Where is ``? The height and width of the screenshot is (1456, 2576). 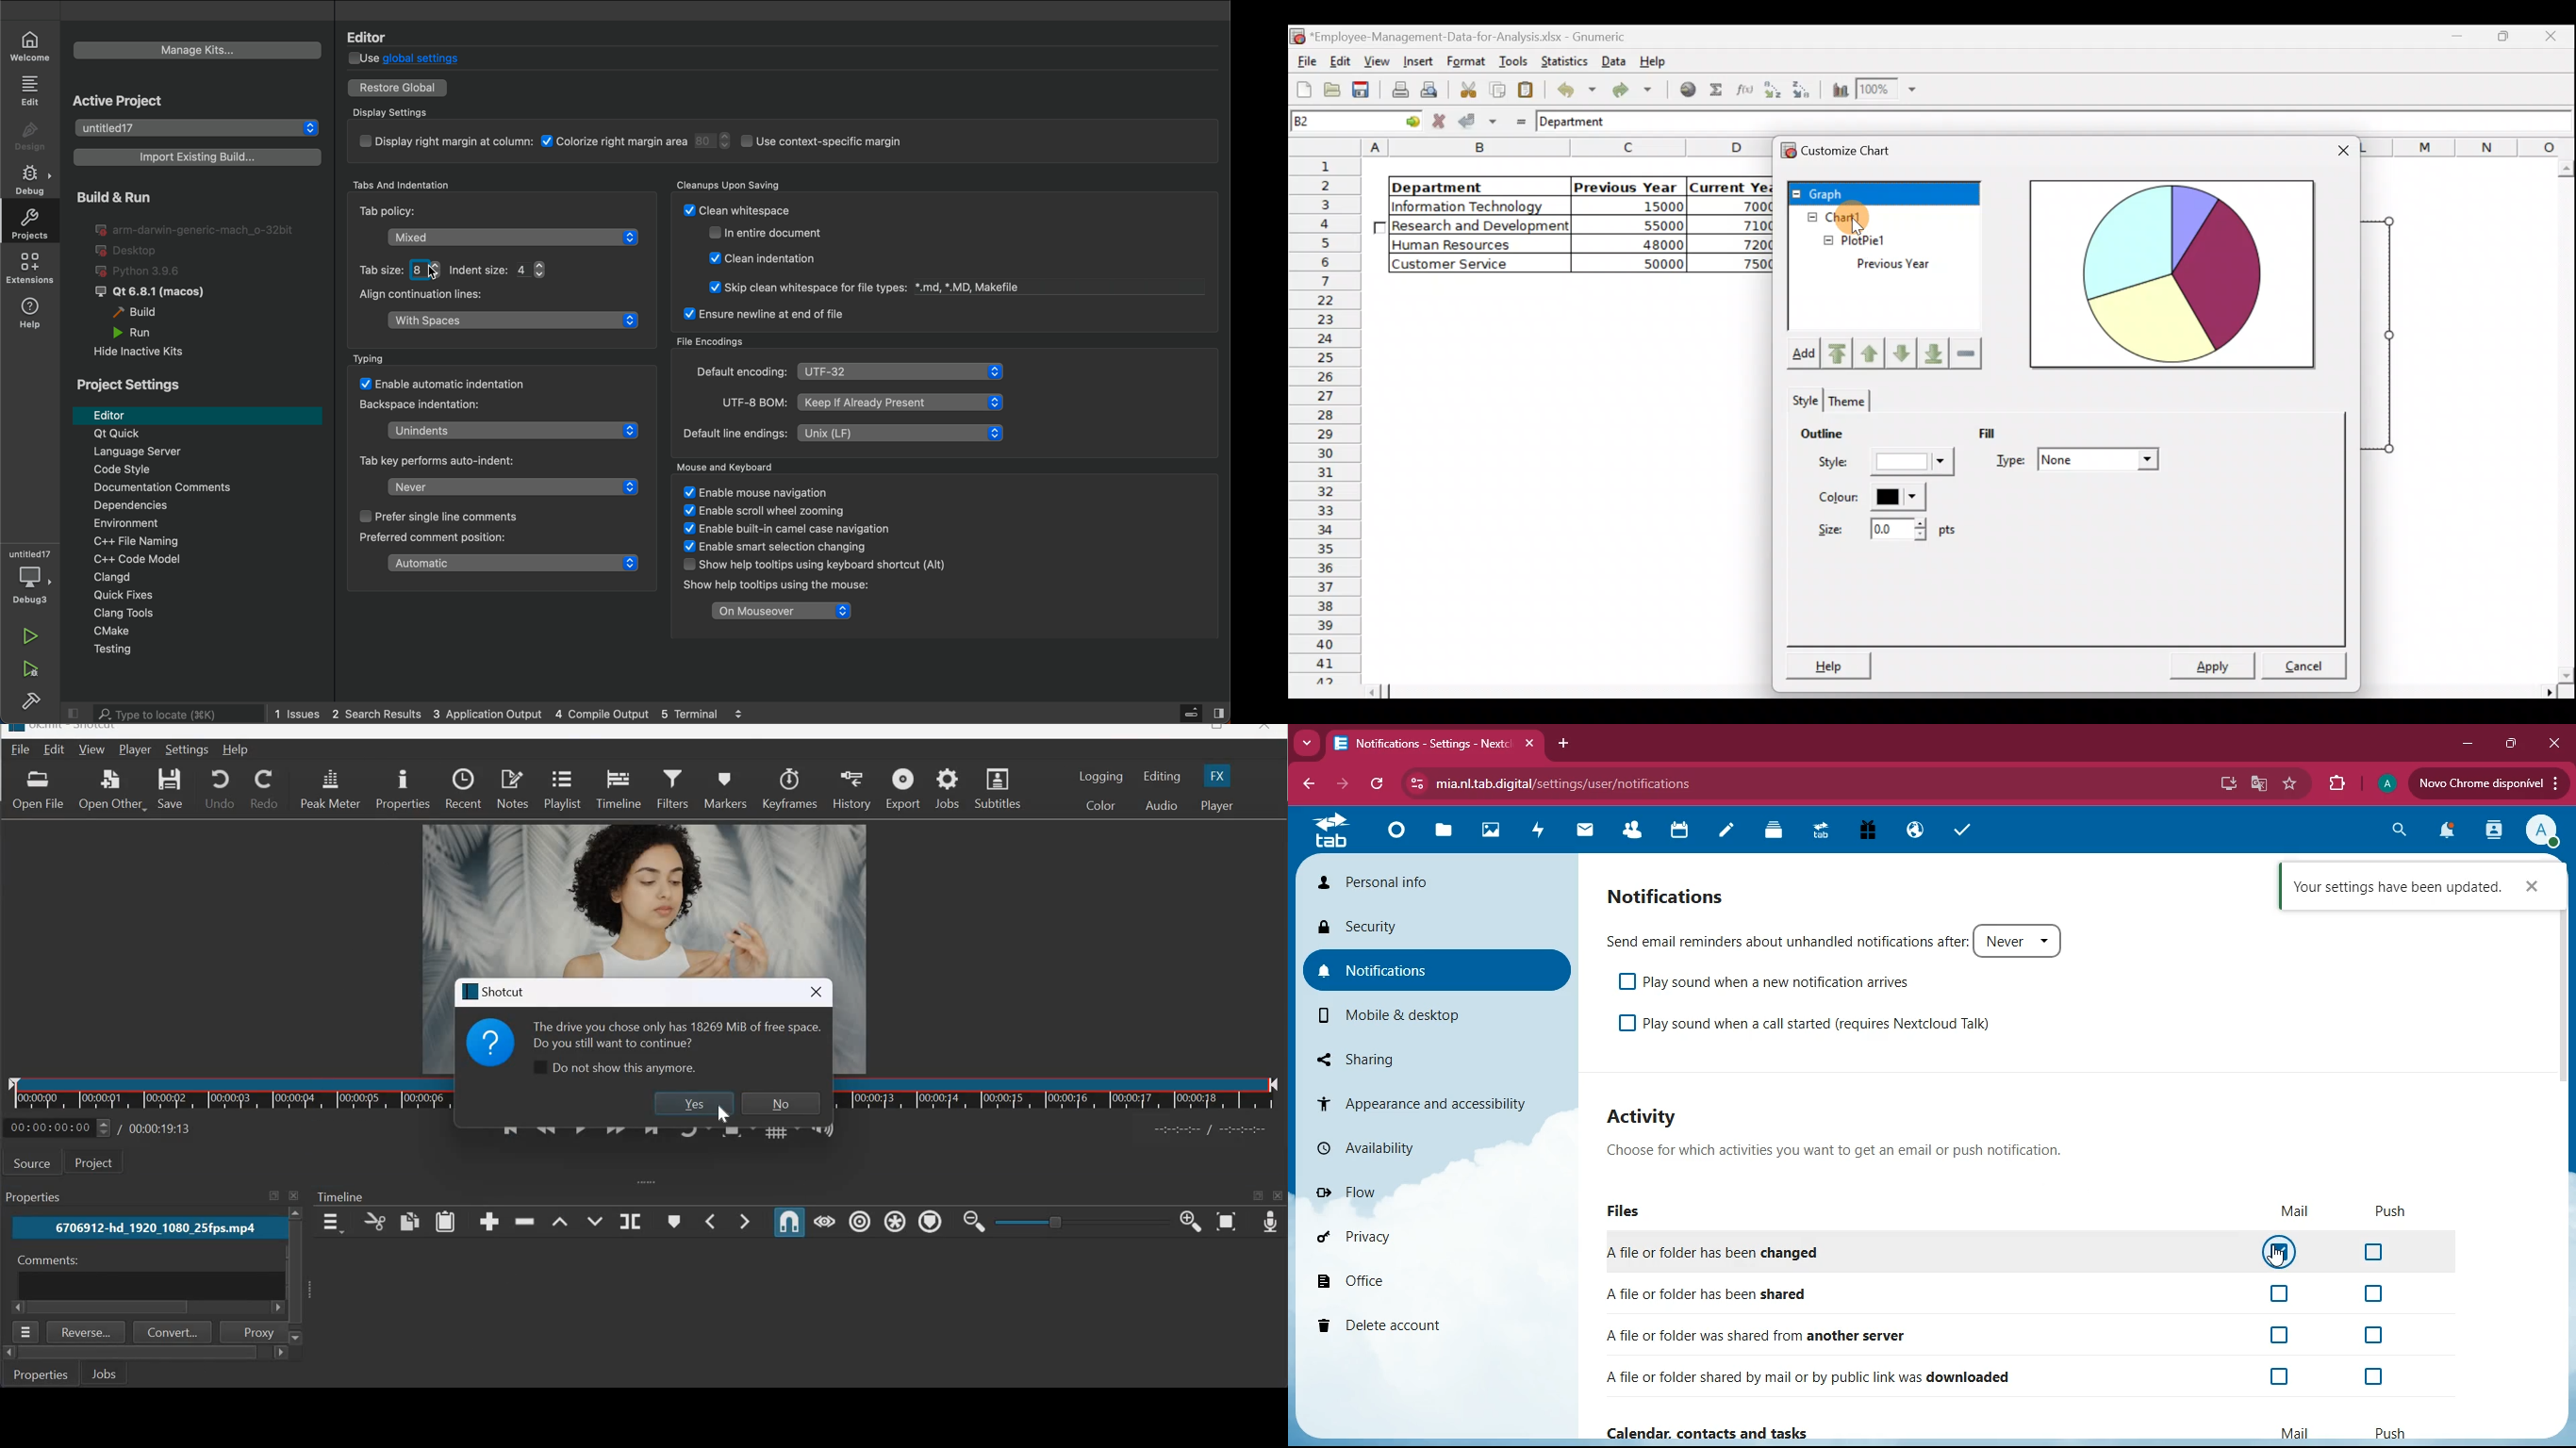
 is located at coordinates (294, 1272).